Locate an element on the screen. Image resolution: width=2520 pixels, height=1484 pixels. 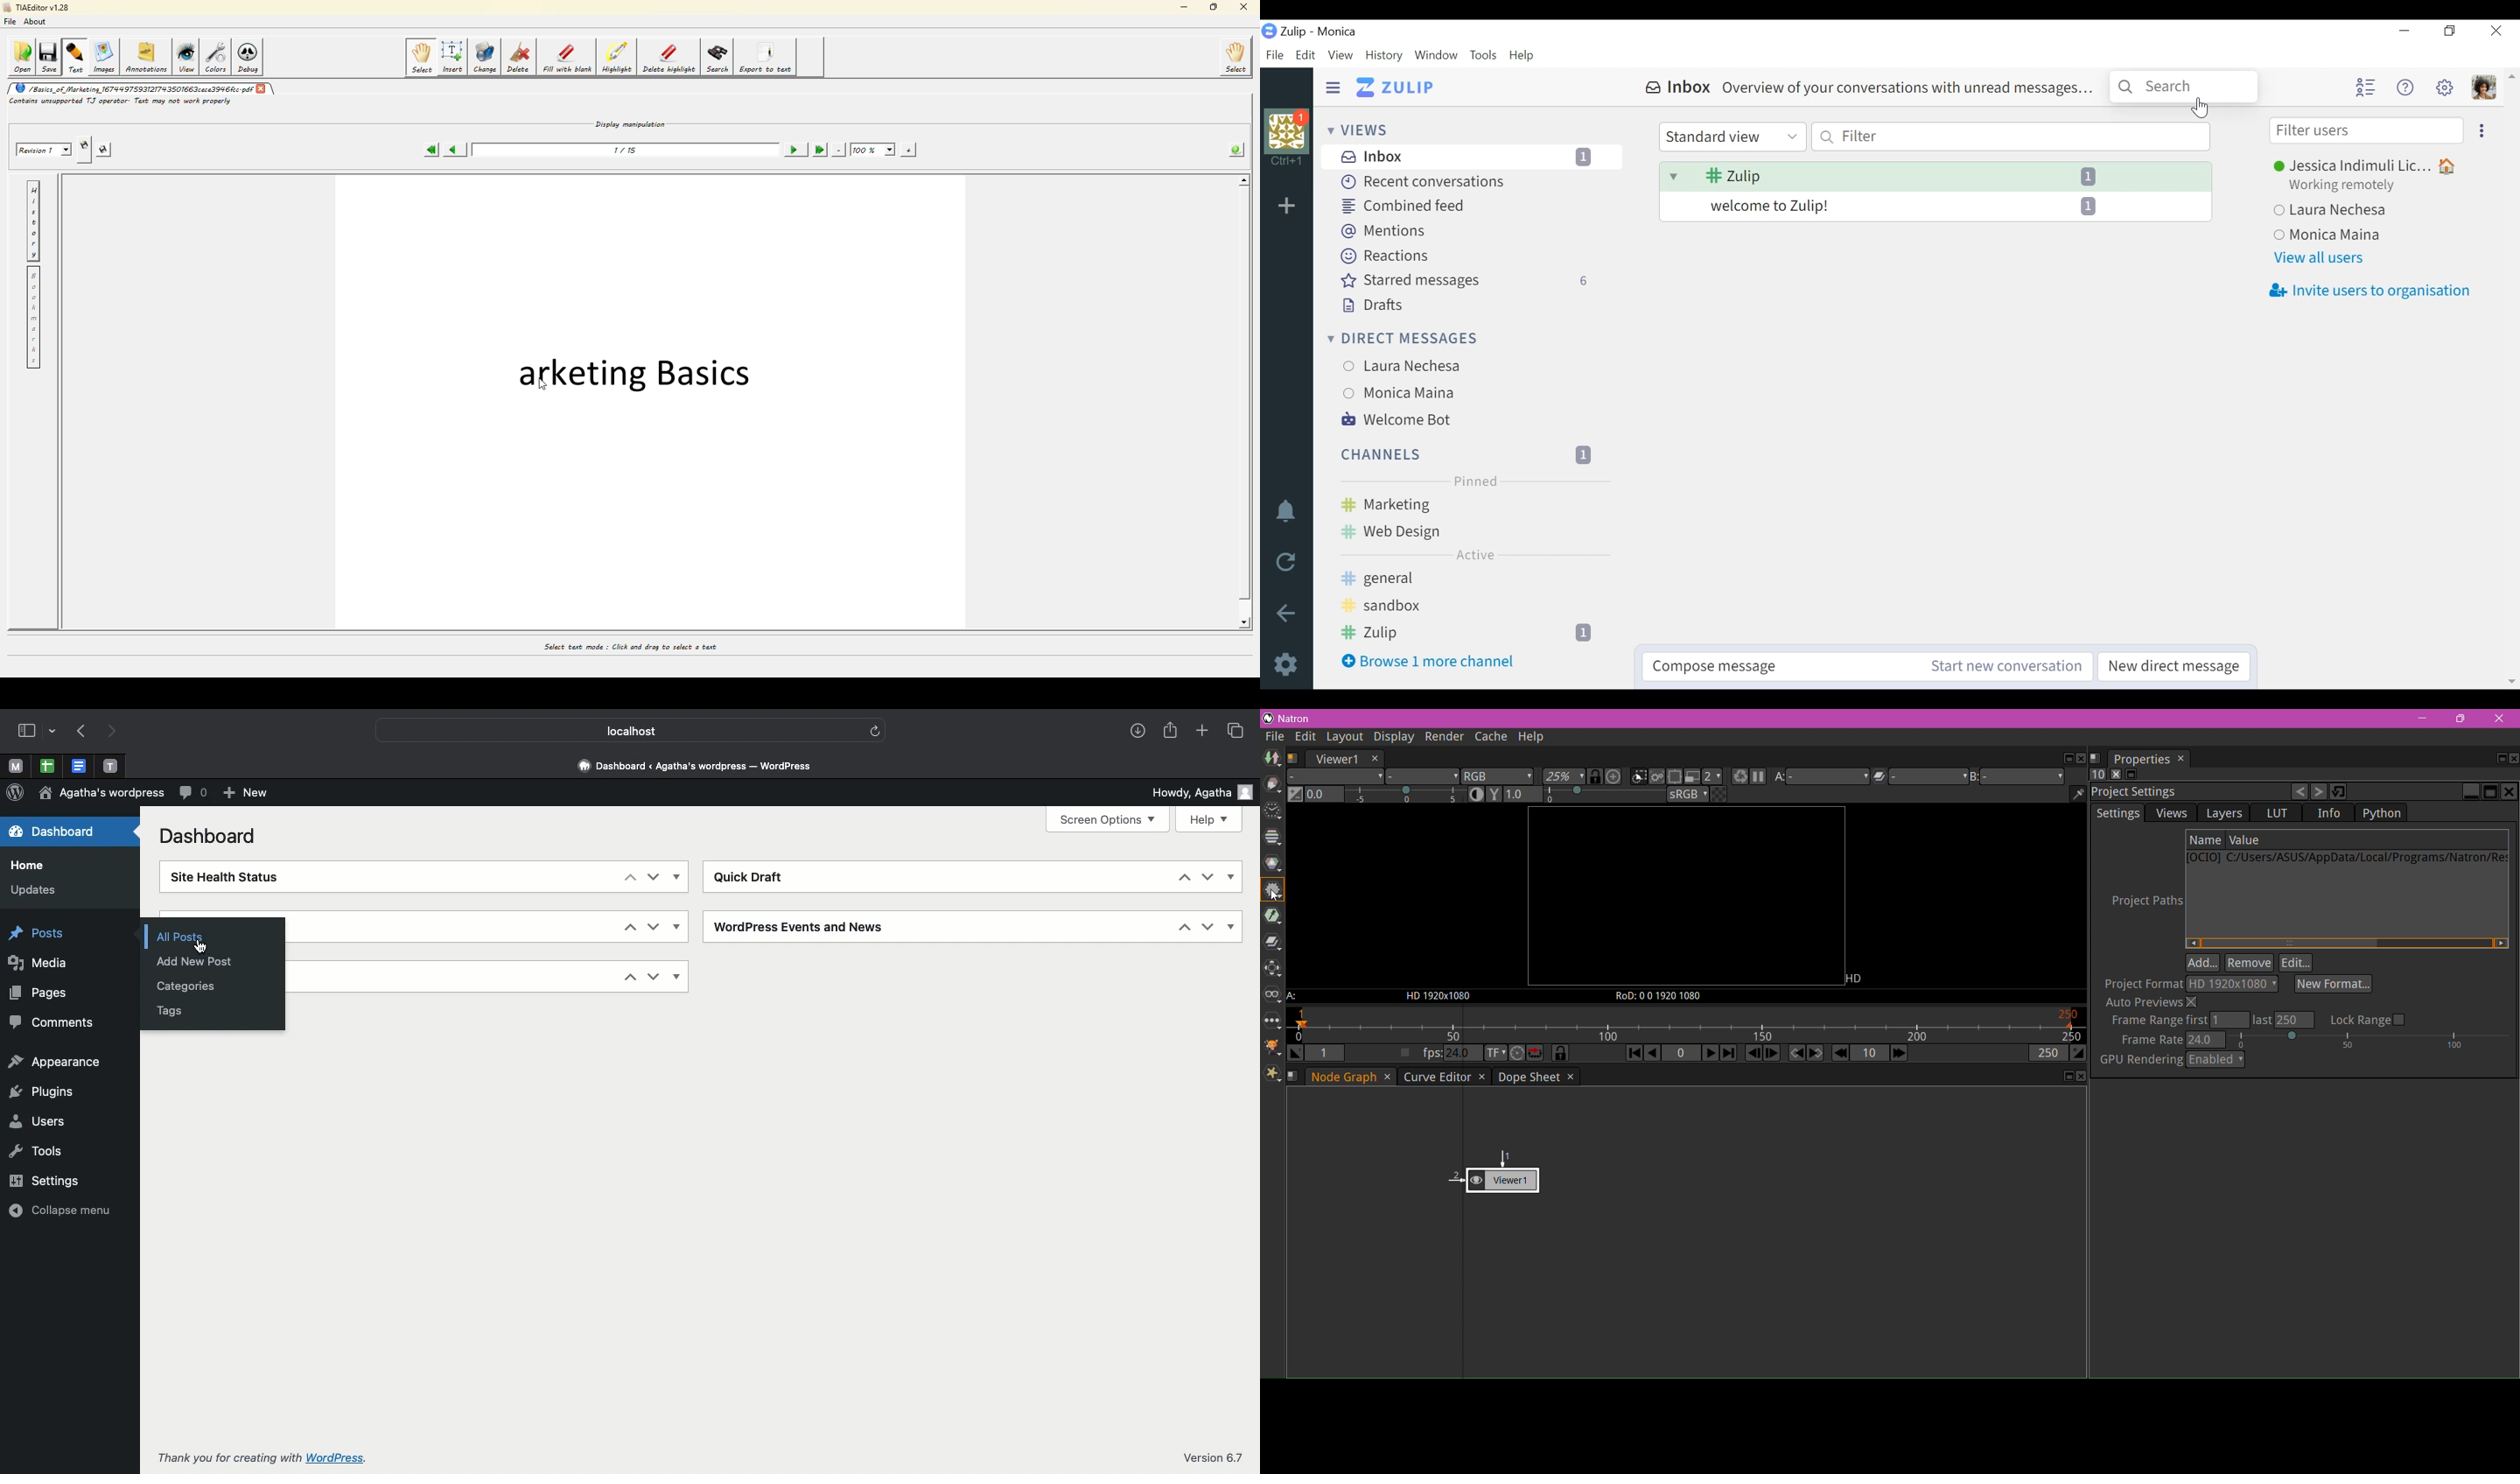
Thank you for creating with is located at coordinates (222, 1459).